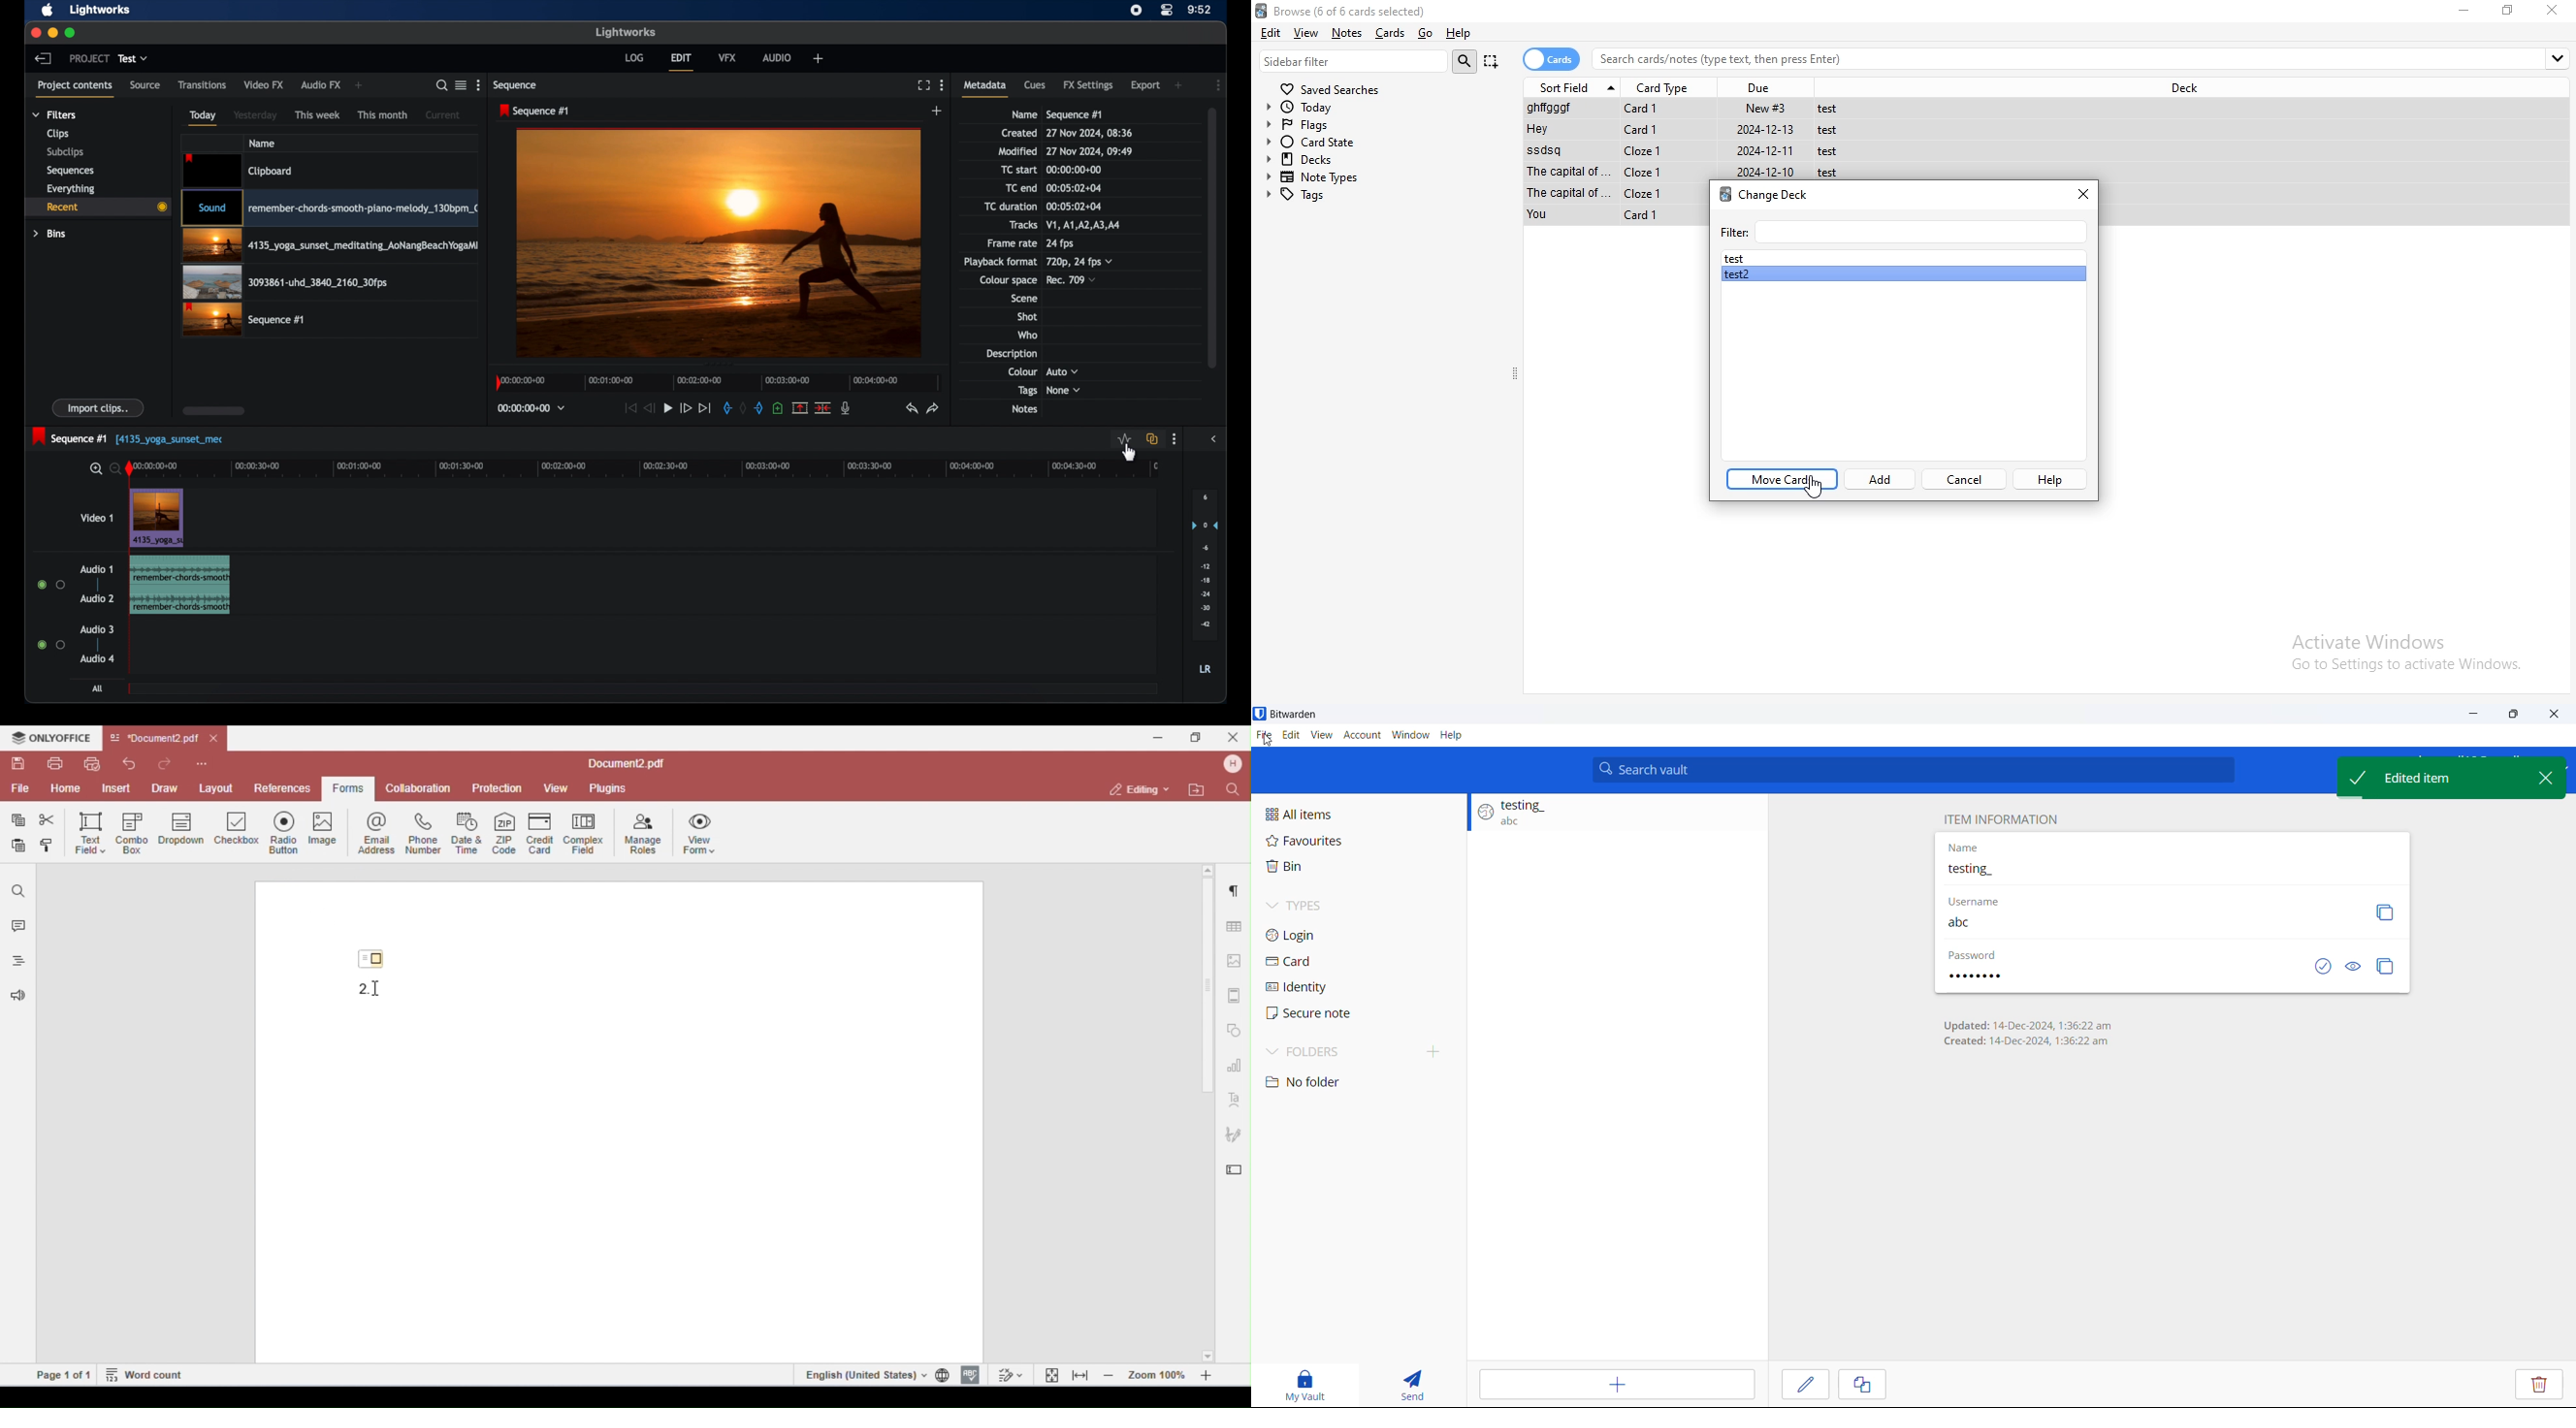  Describe the element at coordinates (2083, 58) in the screenshot. I see `search bar` at that location.